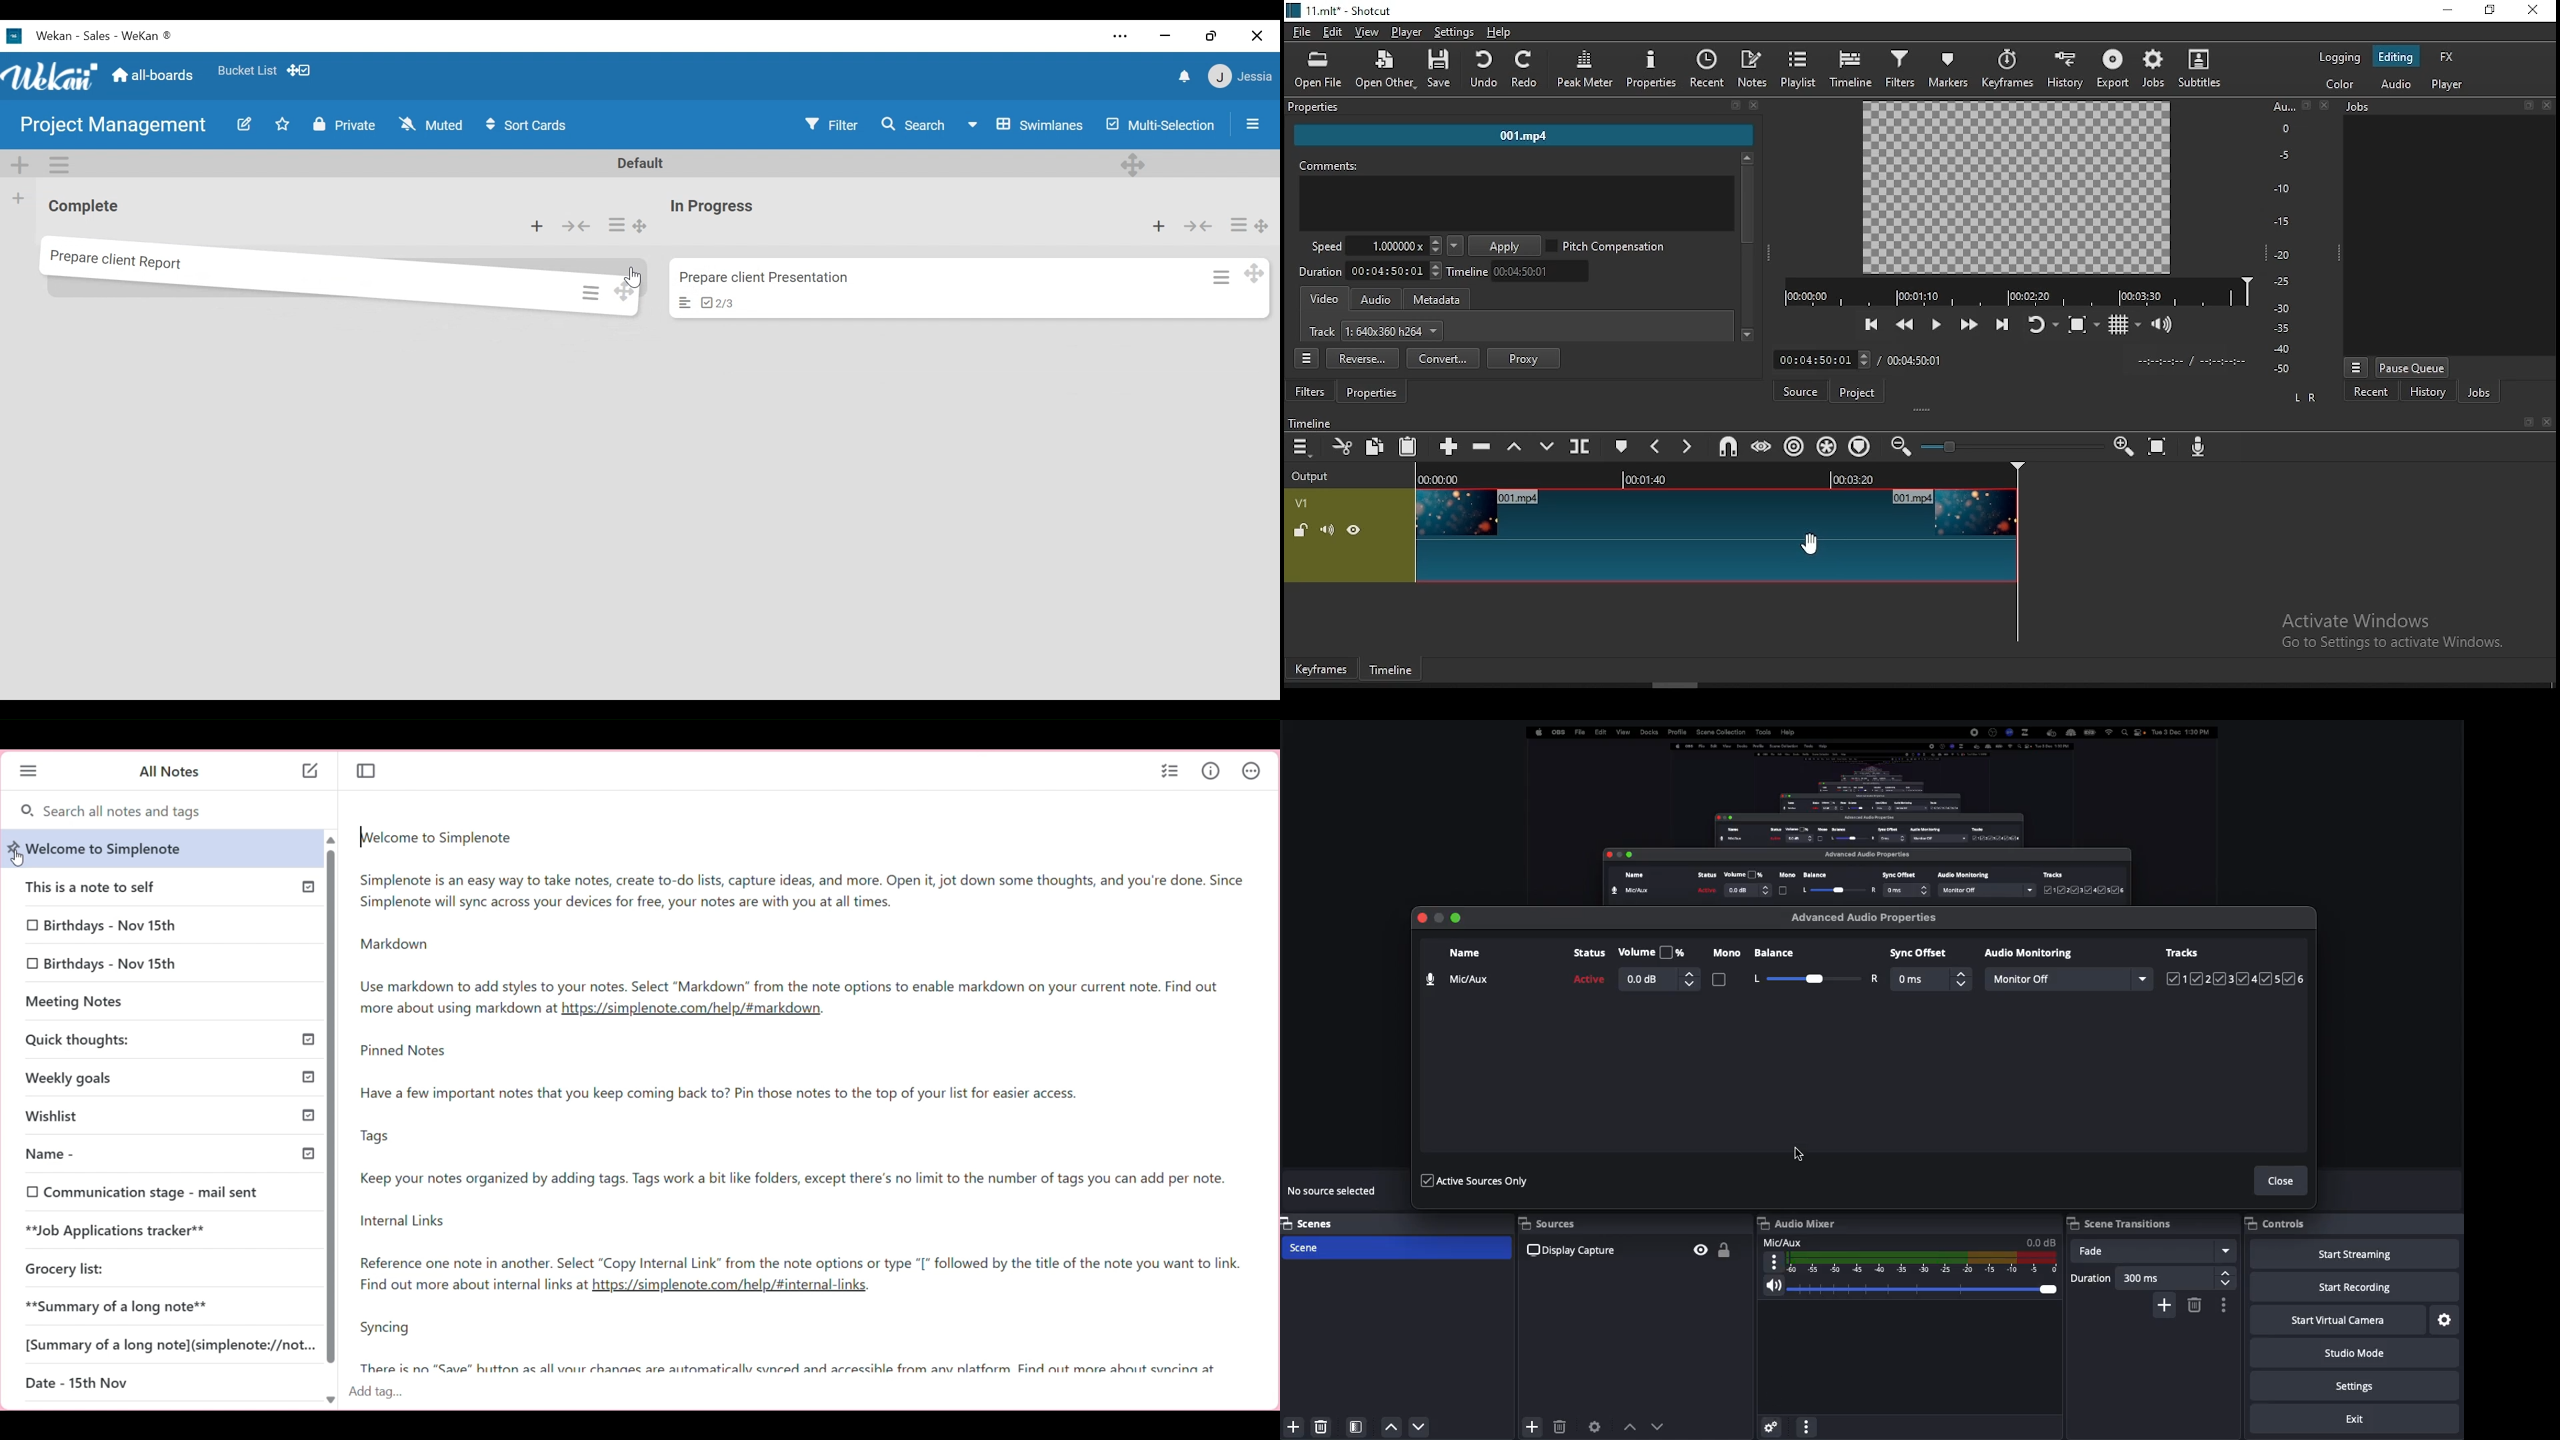 The width and height of the screenshot is (2576, 1456). Describe the element at coordinates (1765, 1430) in the screenshot. I see `settings` at that location.